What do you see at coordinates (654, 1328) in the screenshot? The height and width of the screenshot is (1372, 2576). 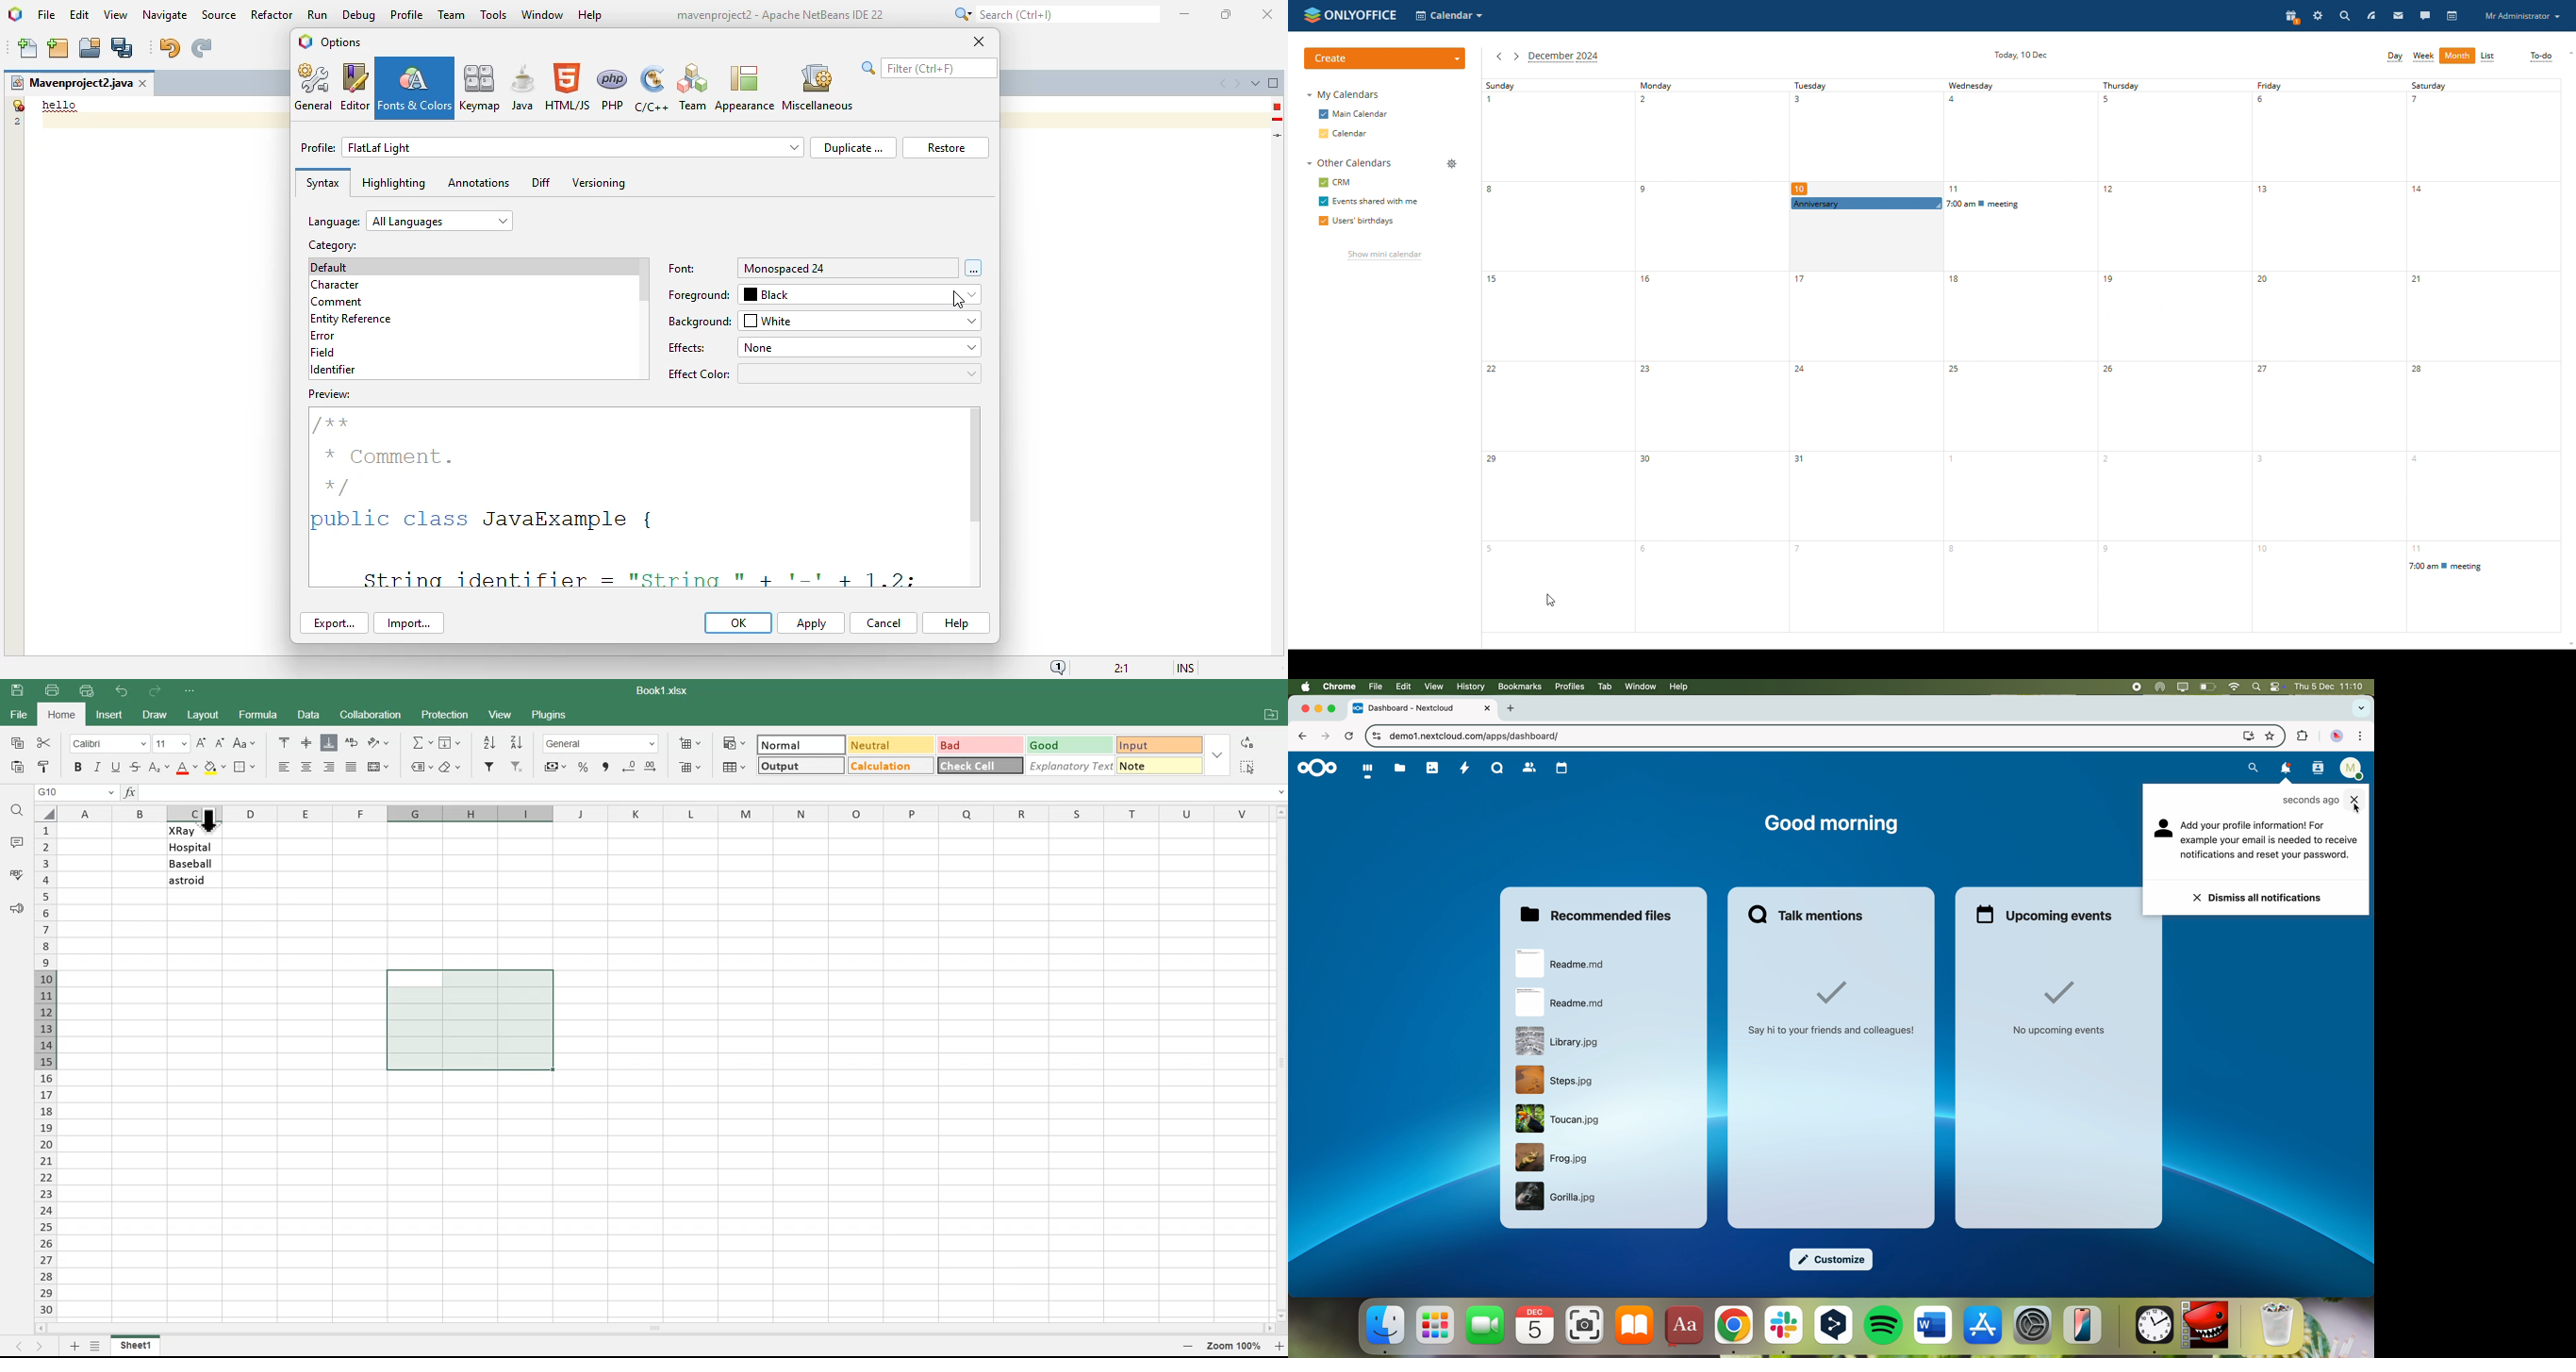 I see `Horizontal Scroll Bar` at bounding box center [654, 1328].